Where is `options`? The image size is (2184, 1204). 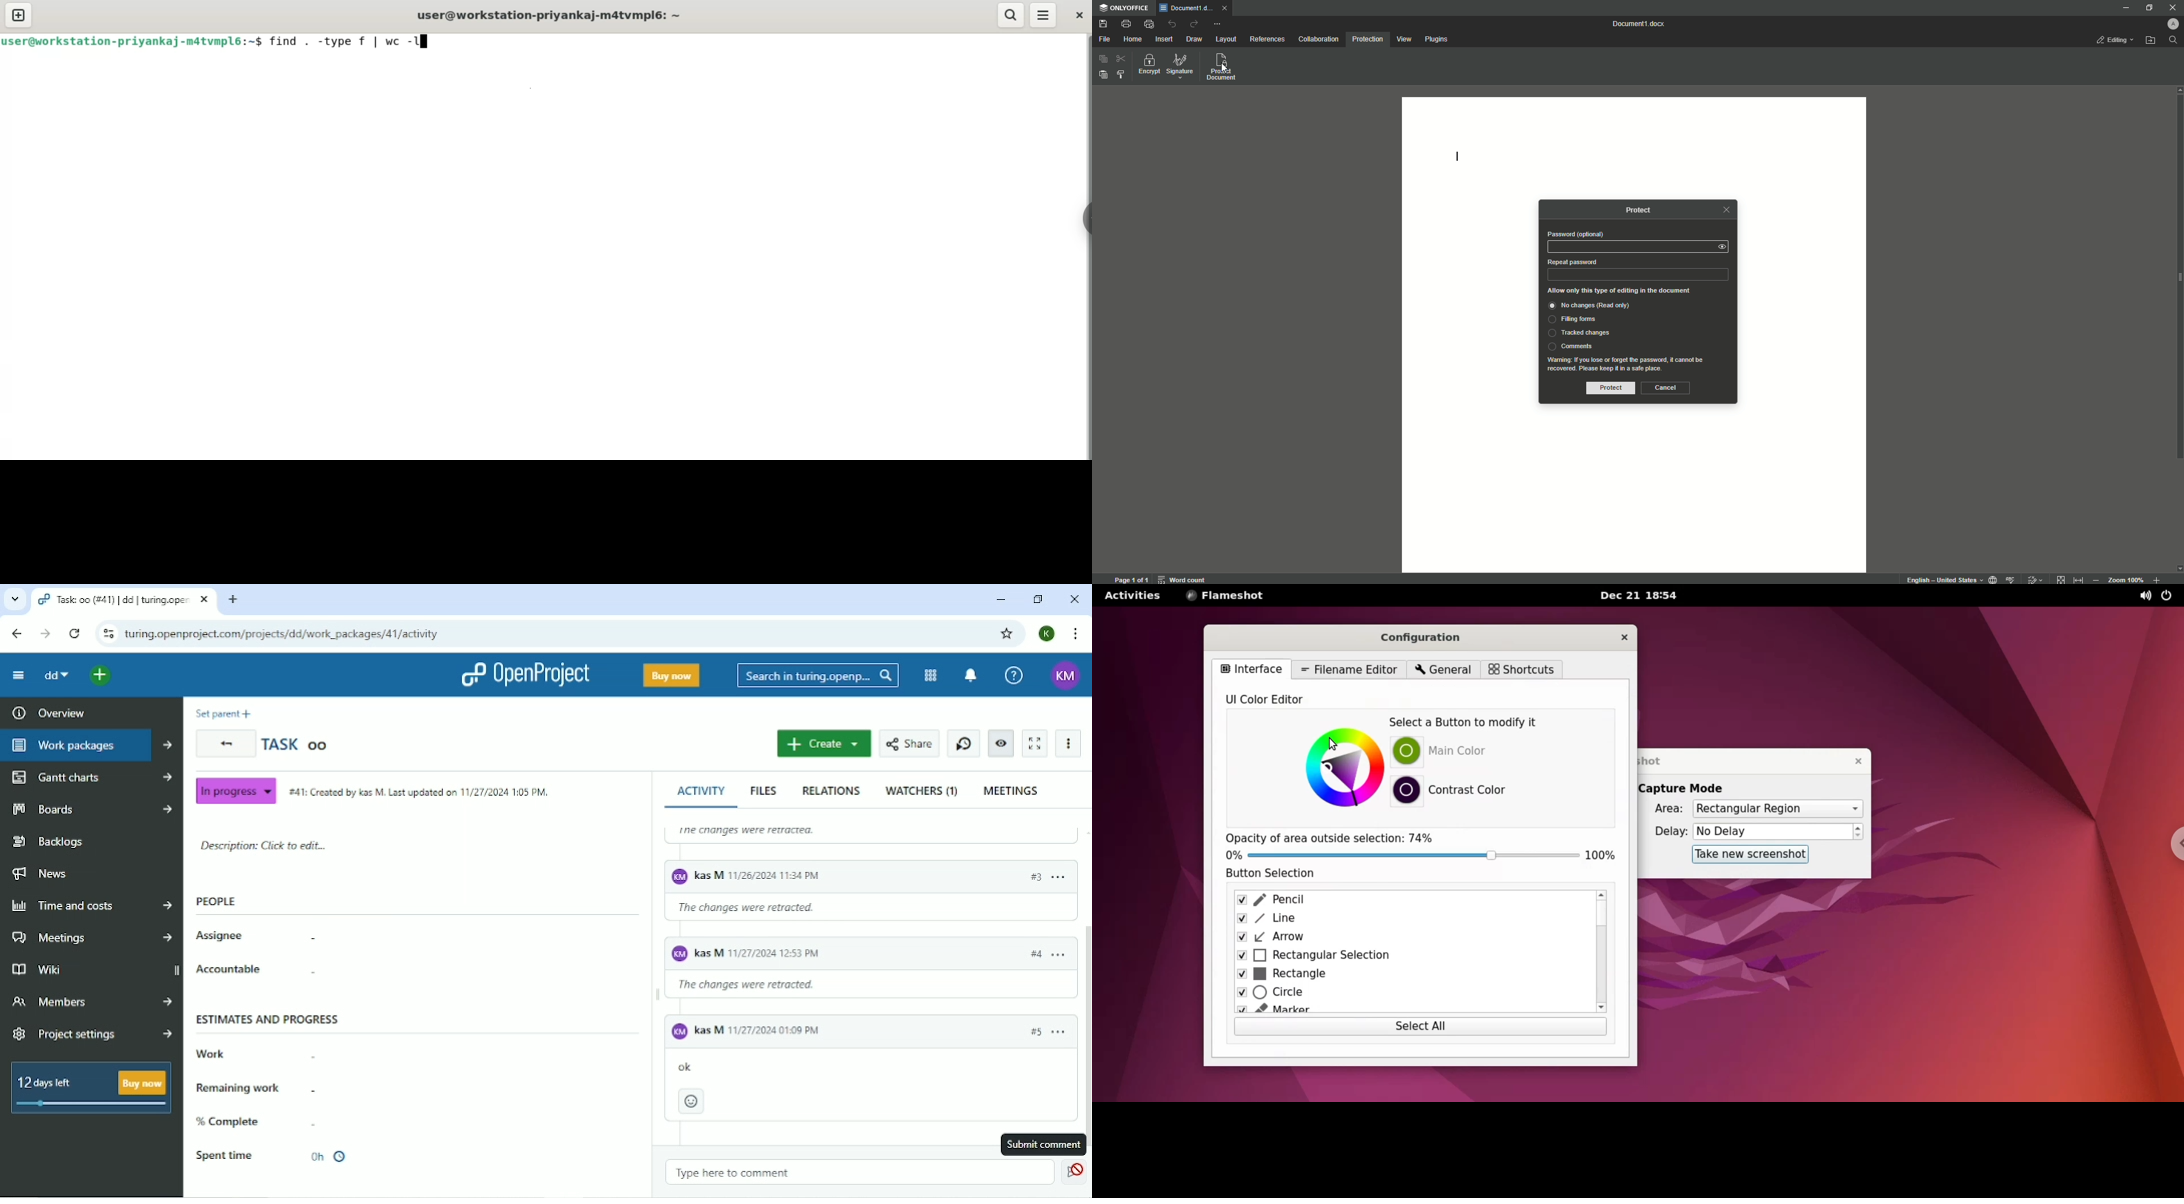
options is located at coordinates (1063, 877).